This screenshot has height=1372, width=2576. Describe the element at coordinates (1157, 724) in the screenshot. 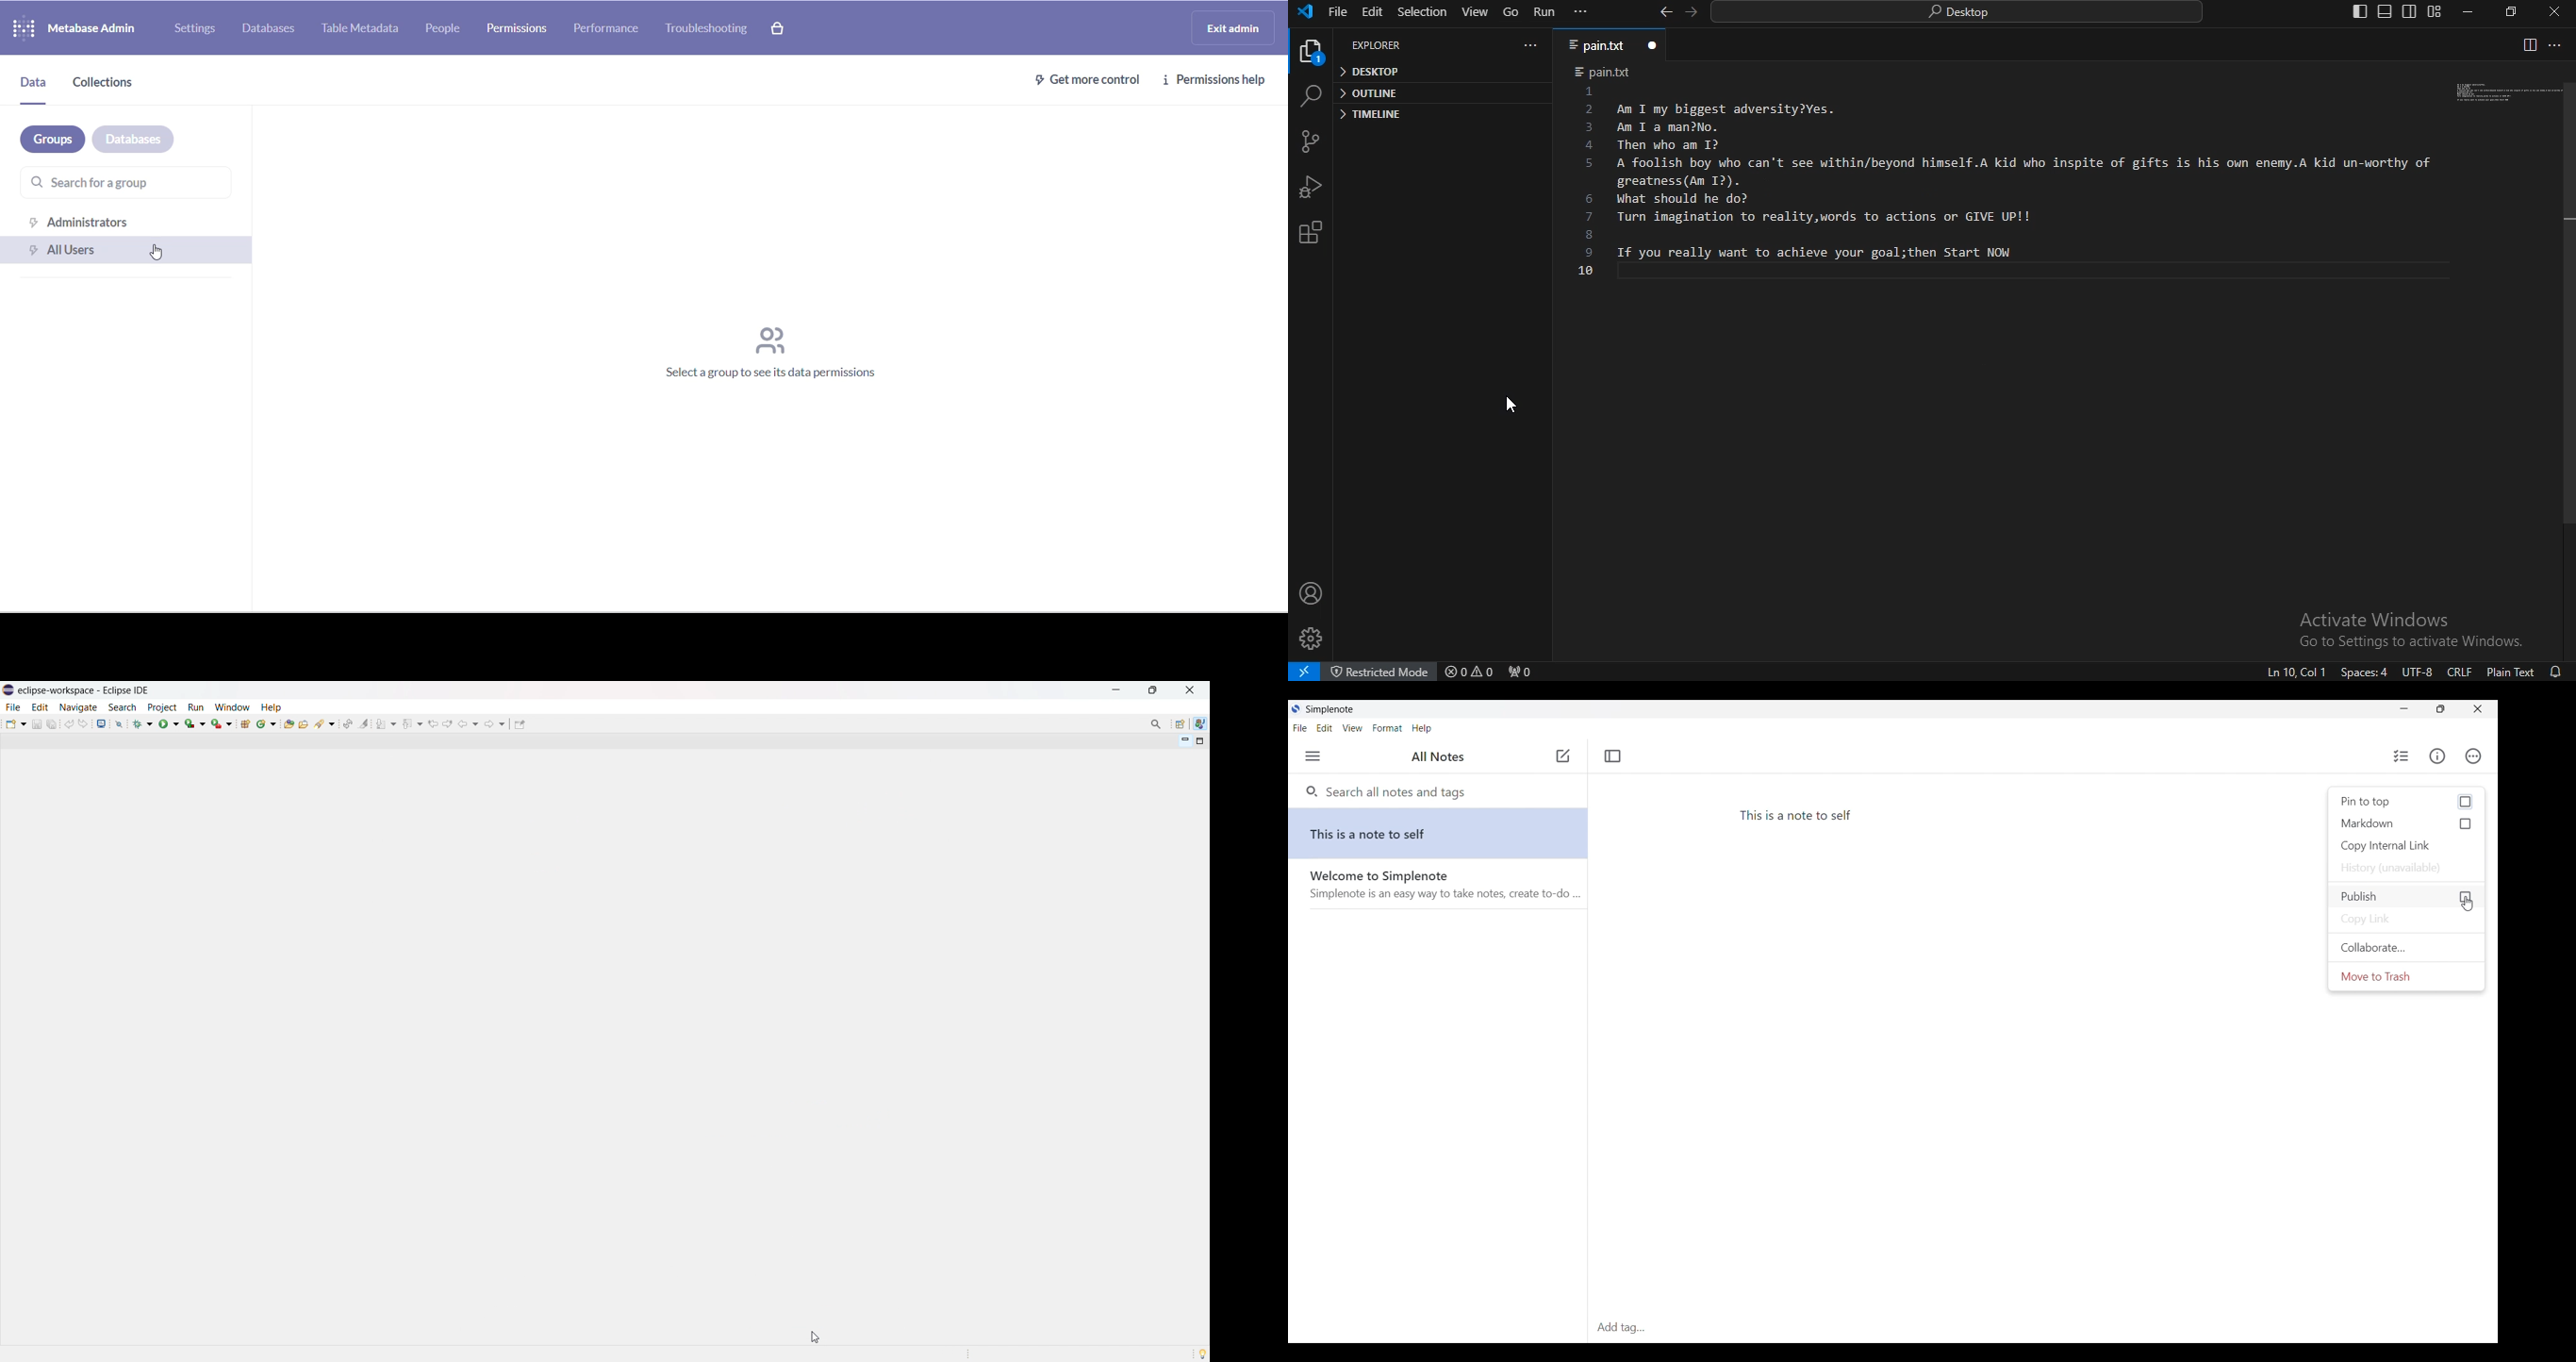

I see `access commands and other items` at that location.